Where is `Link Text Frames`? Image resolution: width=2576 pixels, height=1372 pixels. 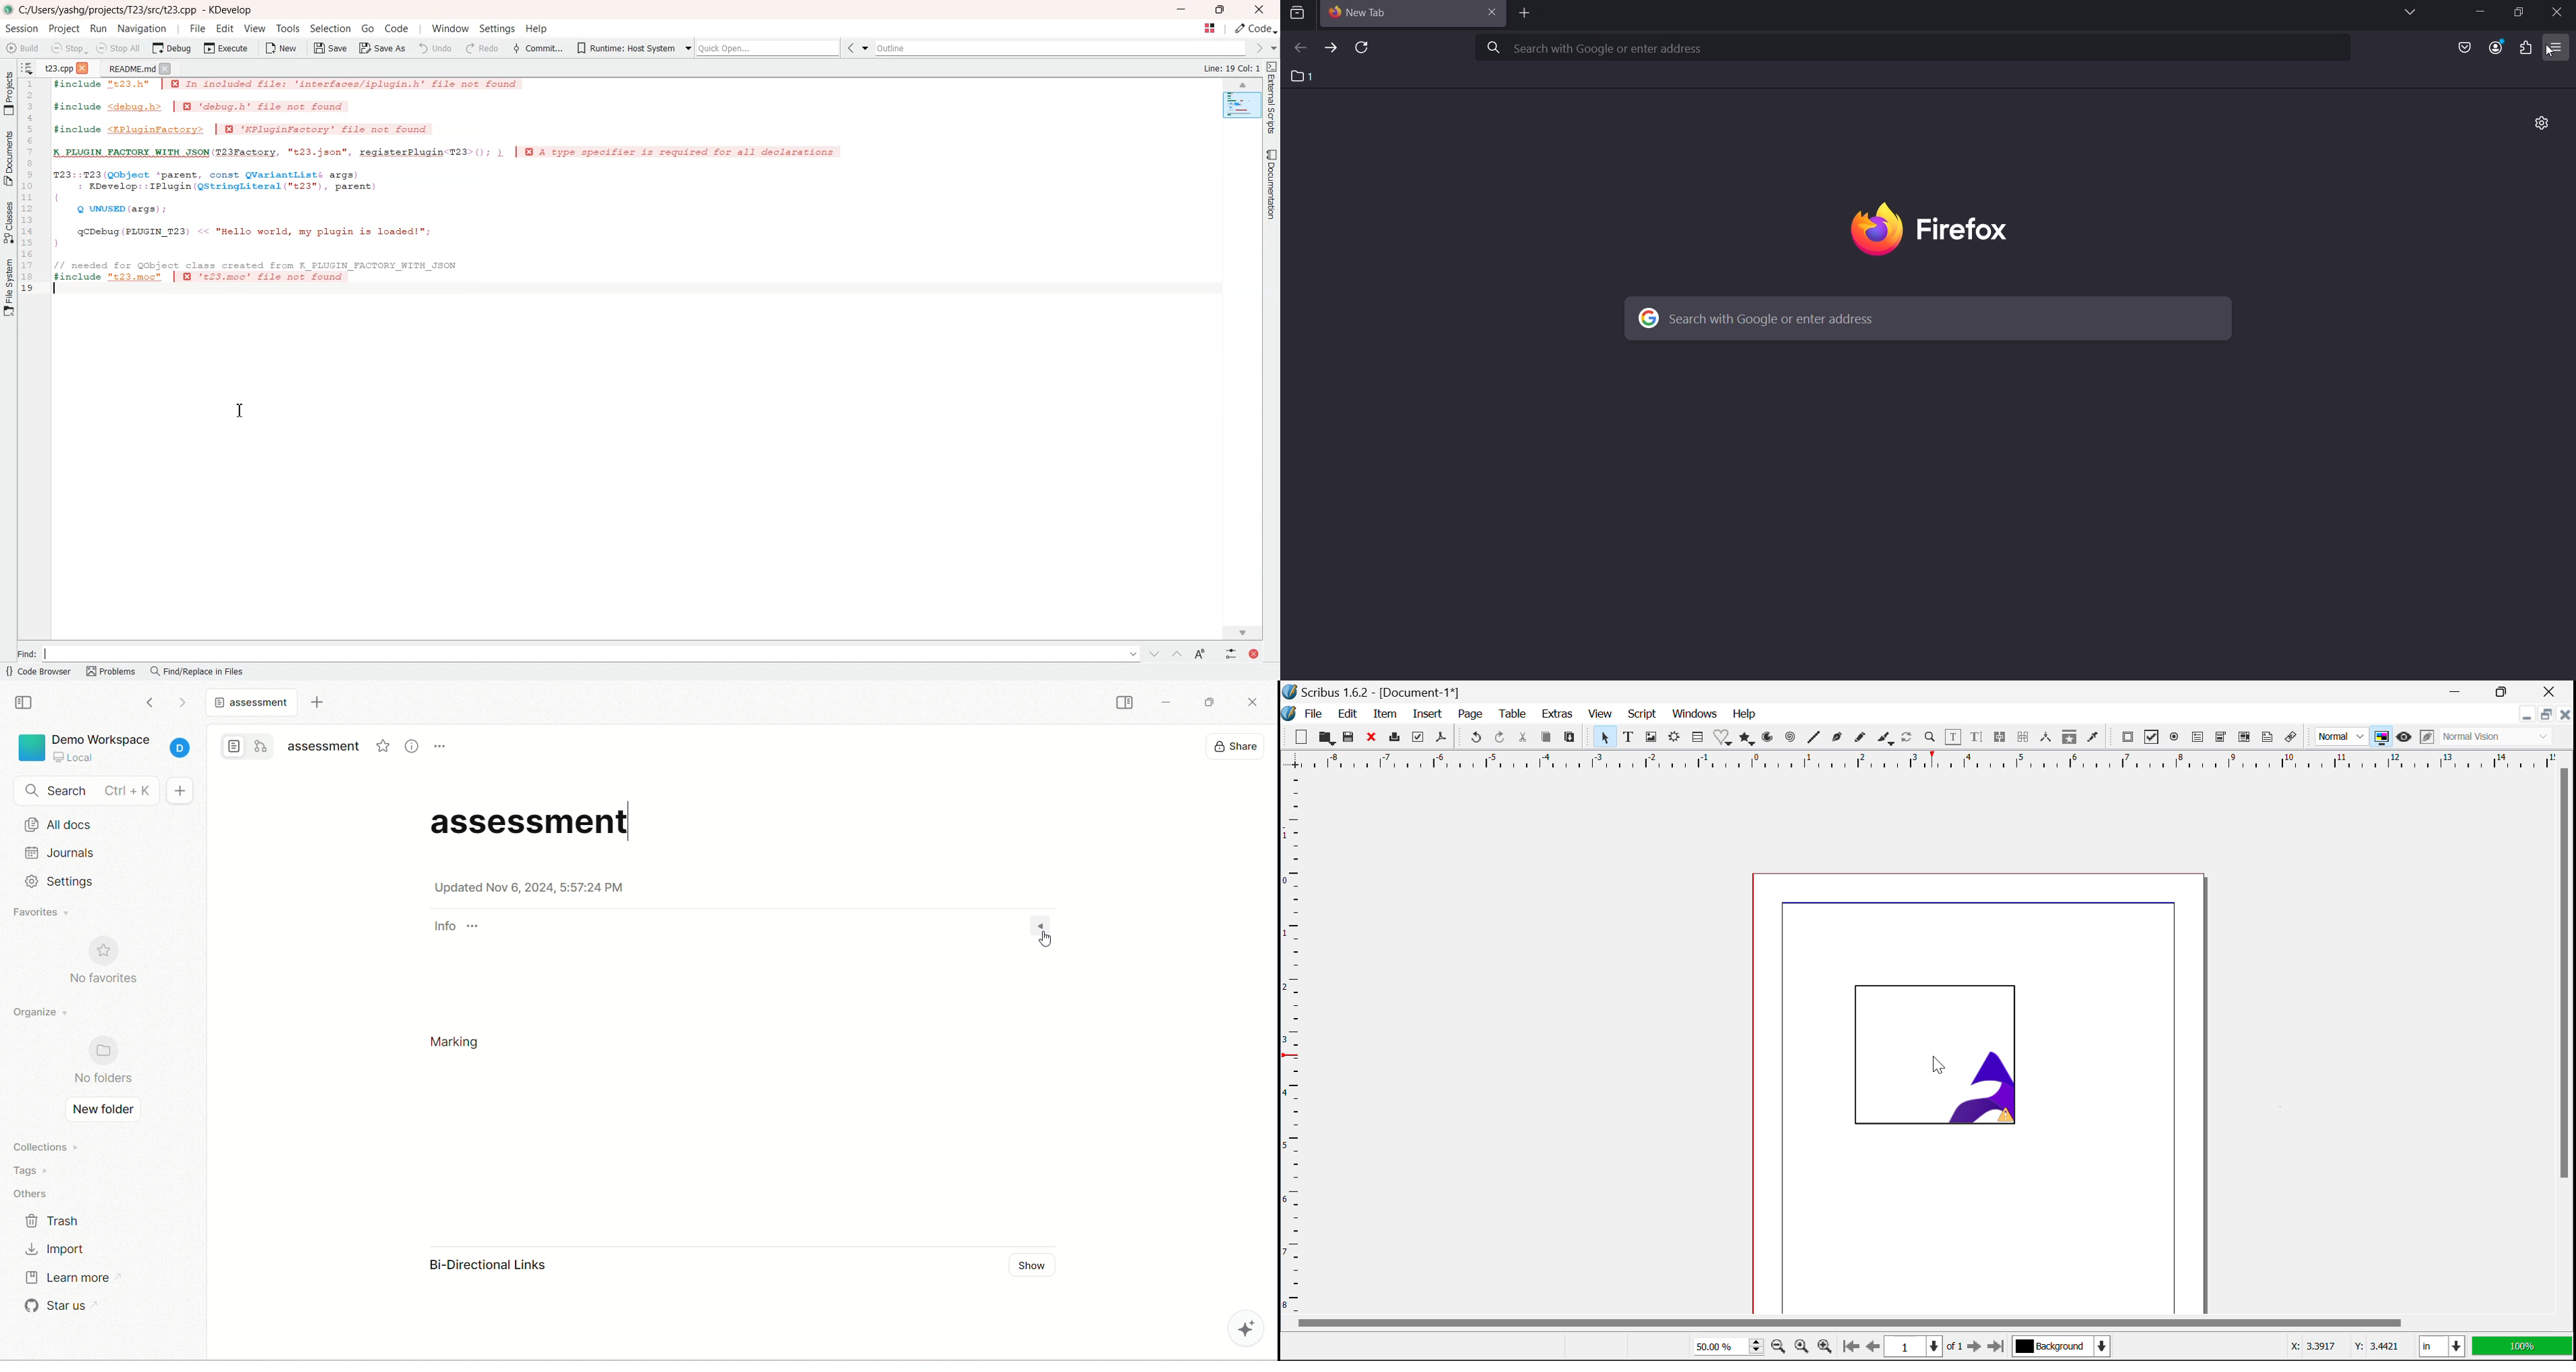 Link Text Frames is located at coordinates (2001, 738).